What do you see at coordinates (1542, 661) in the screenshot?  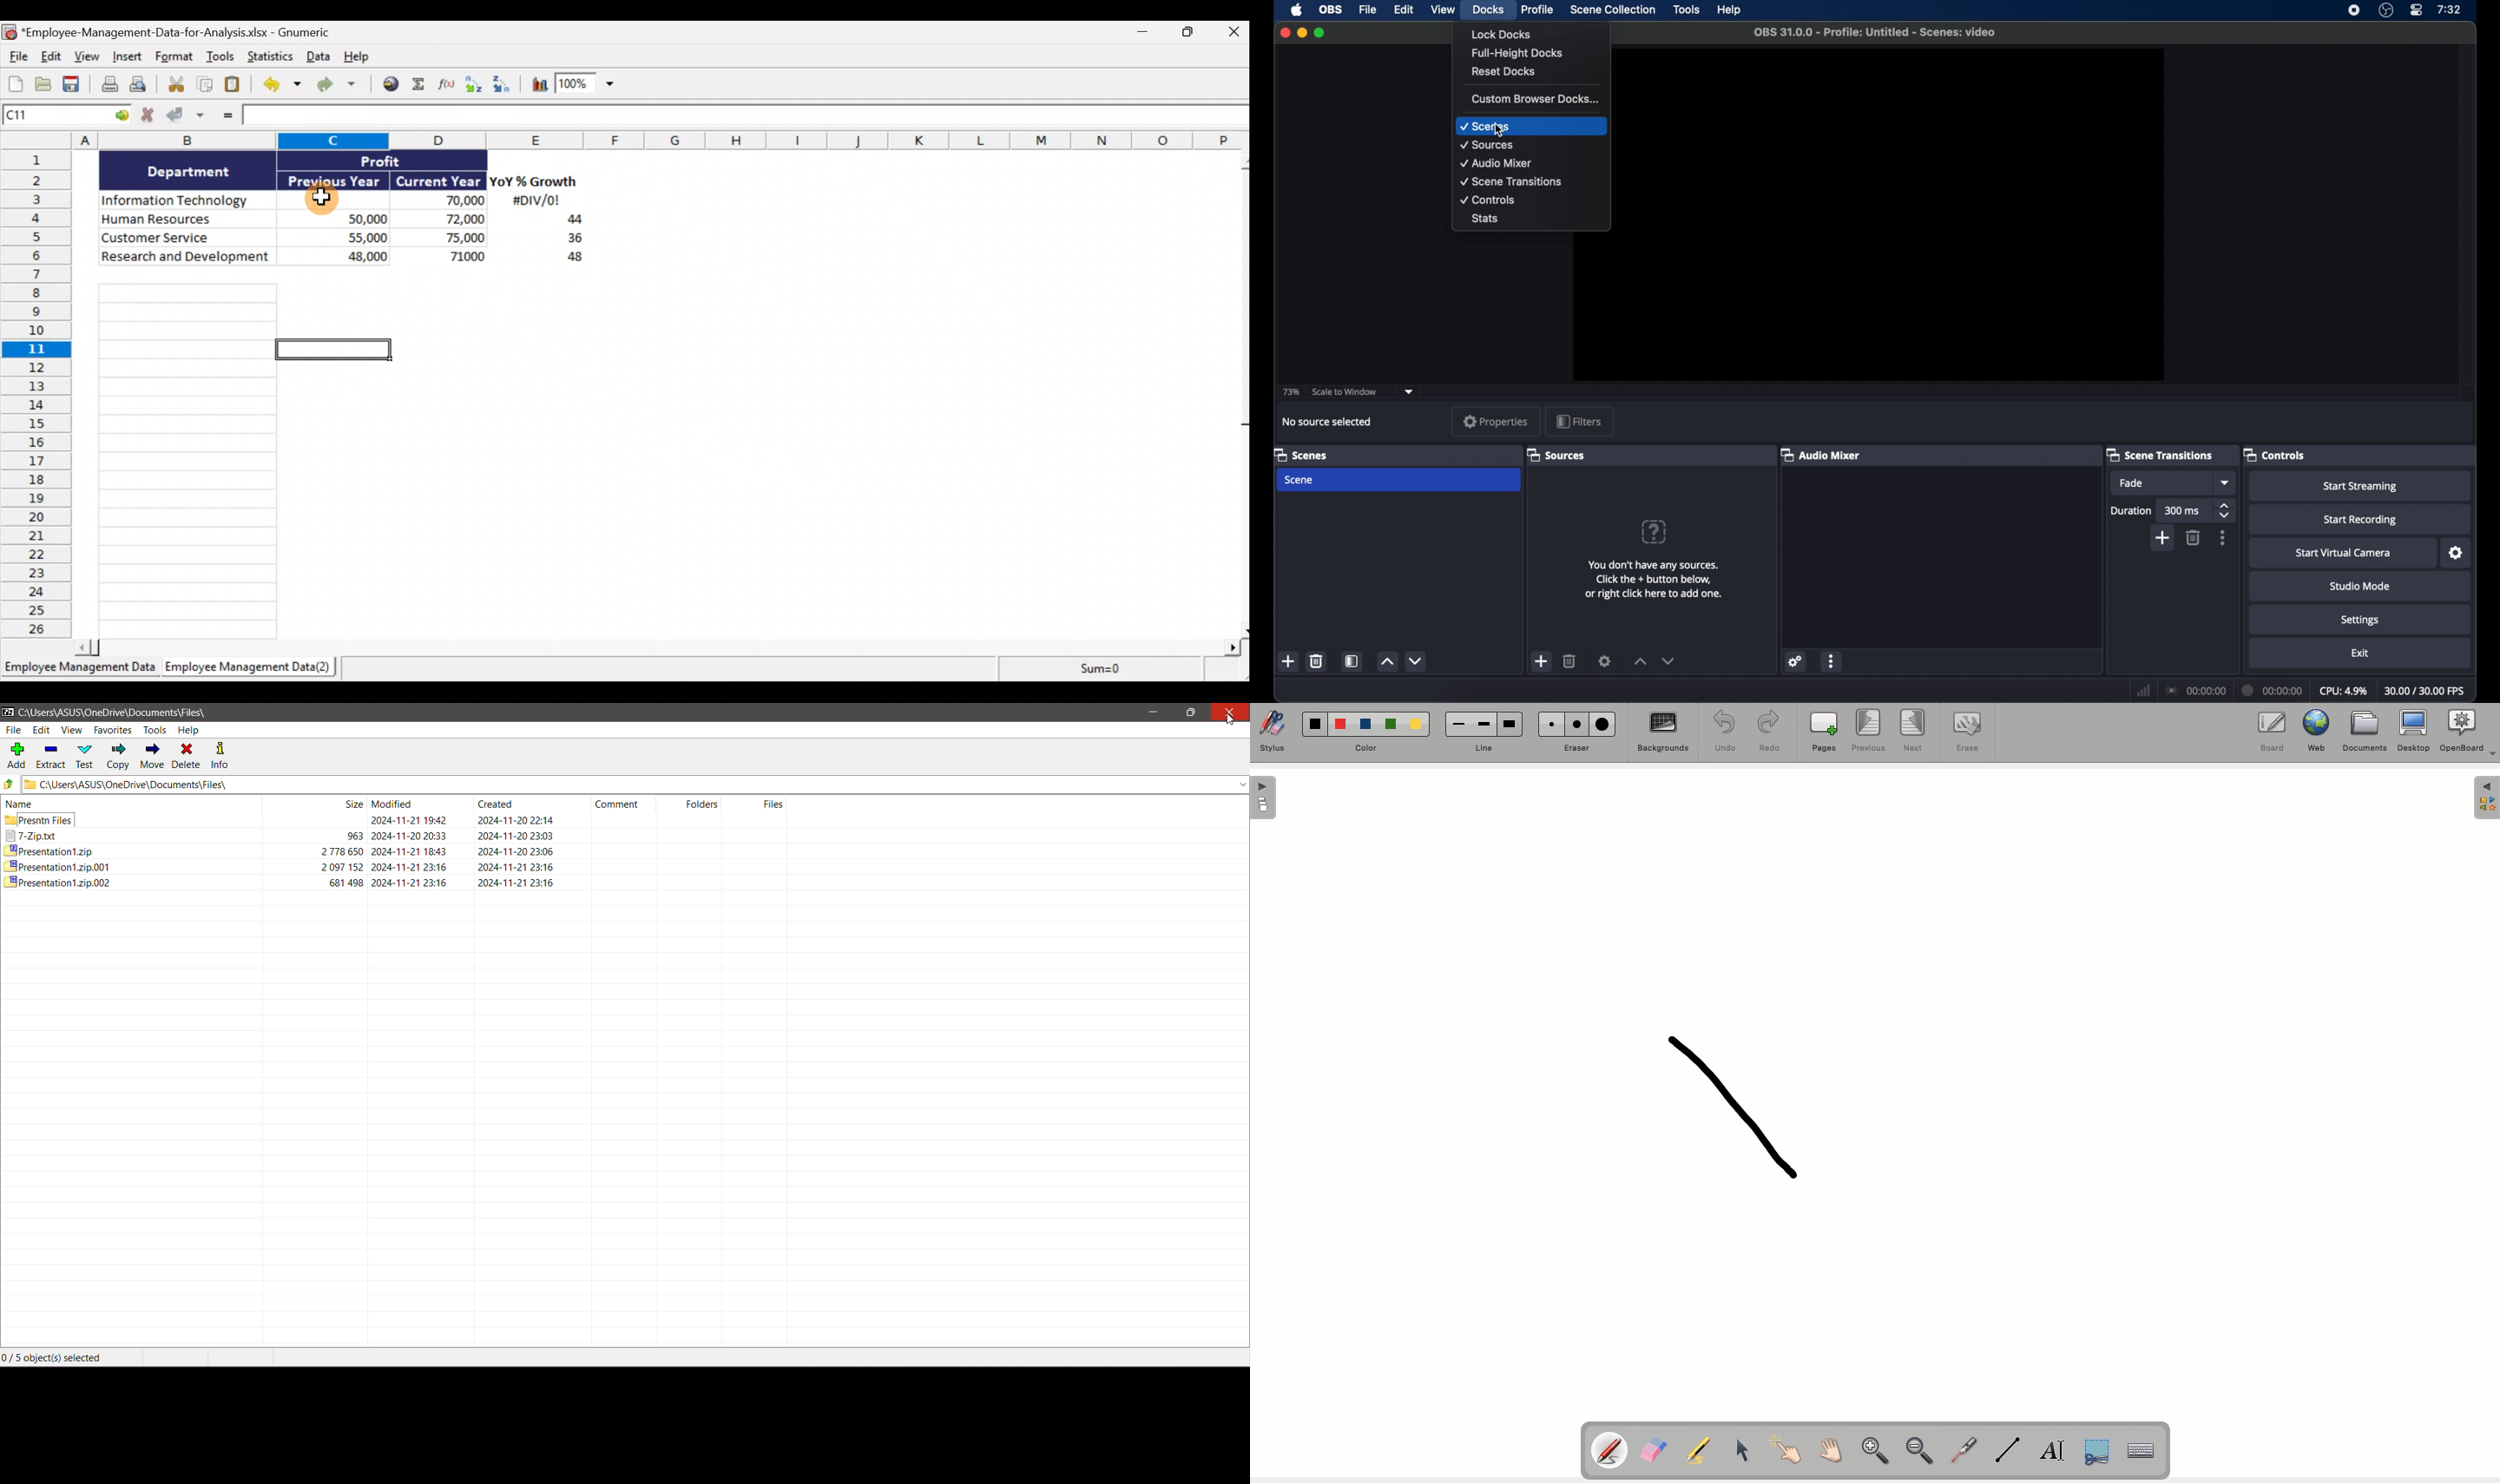 I see `add` at bounding box center [1542, 661].